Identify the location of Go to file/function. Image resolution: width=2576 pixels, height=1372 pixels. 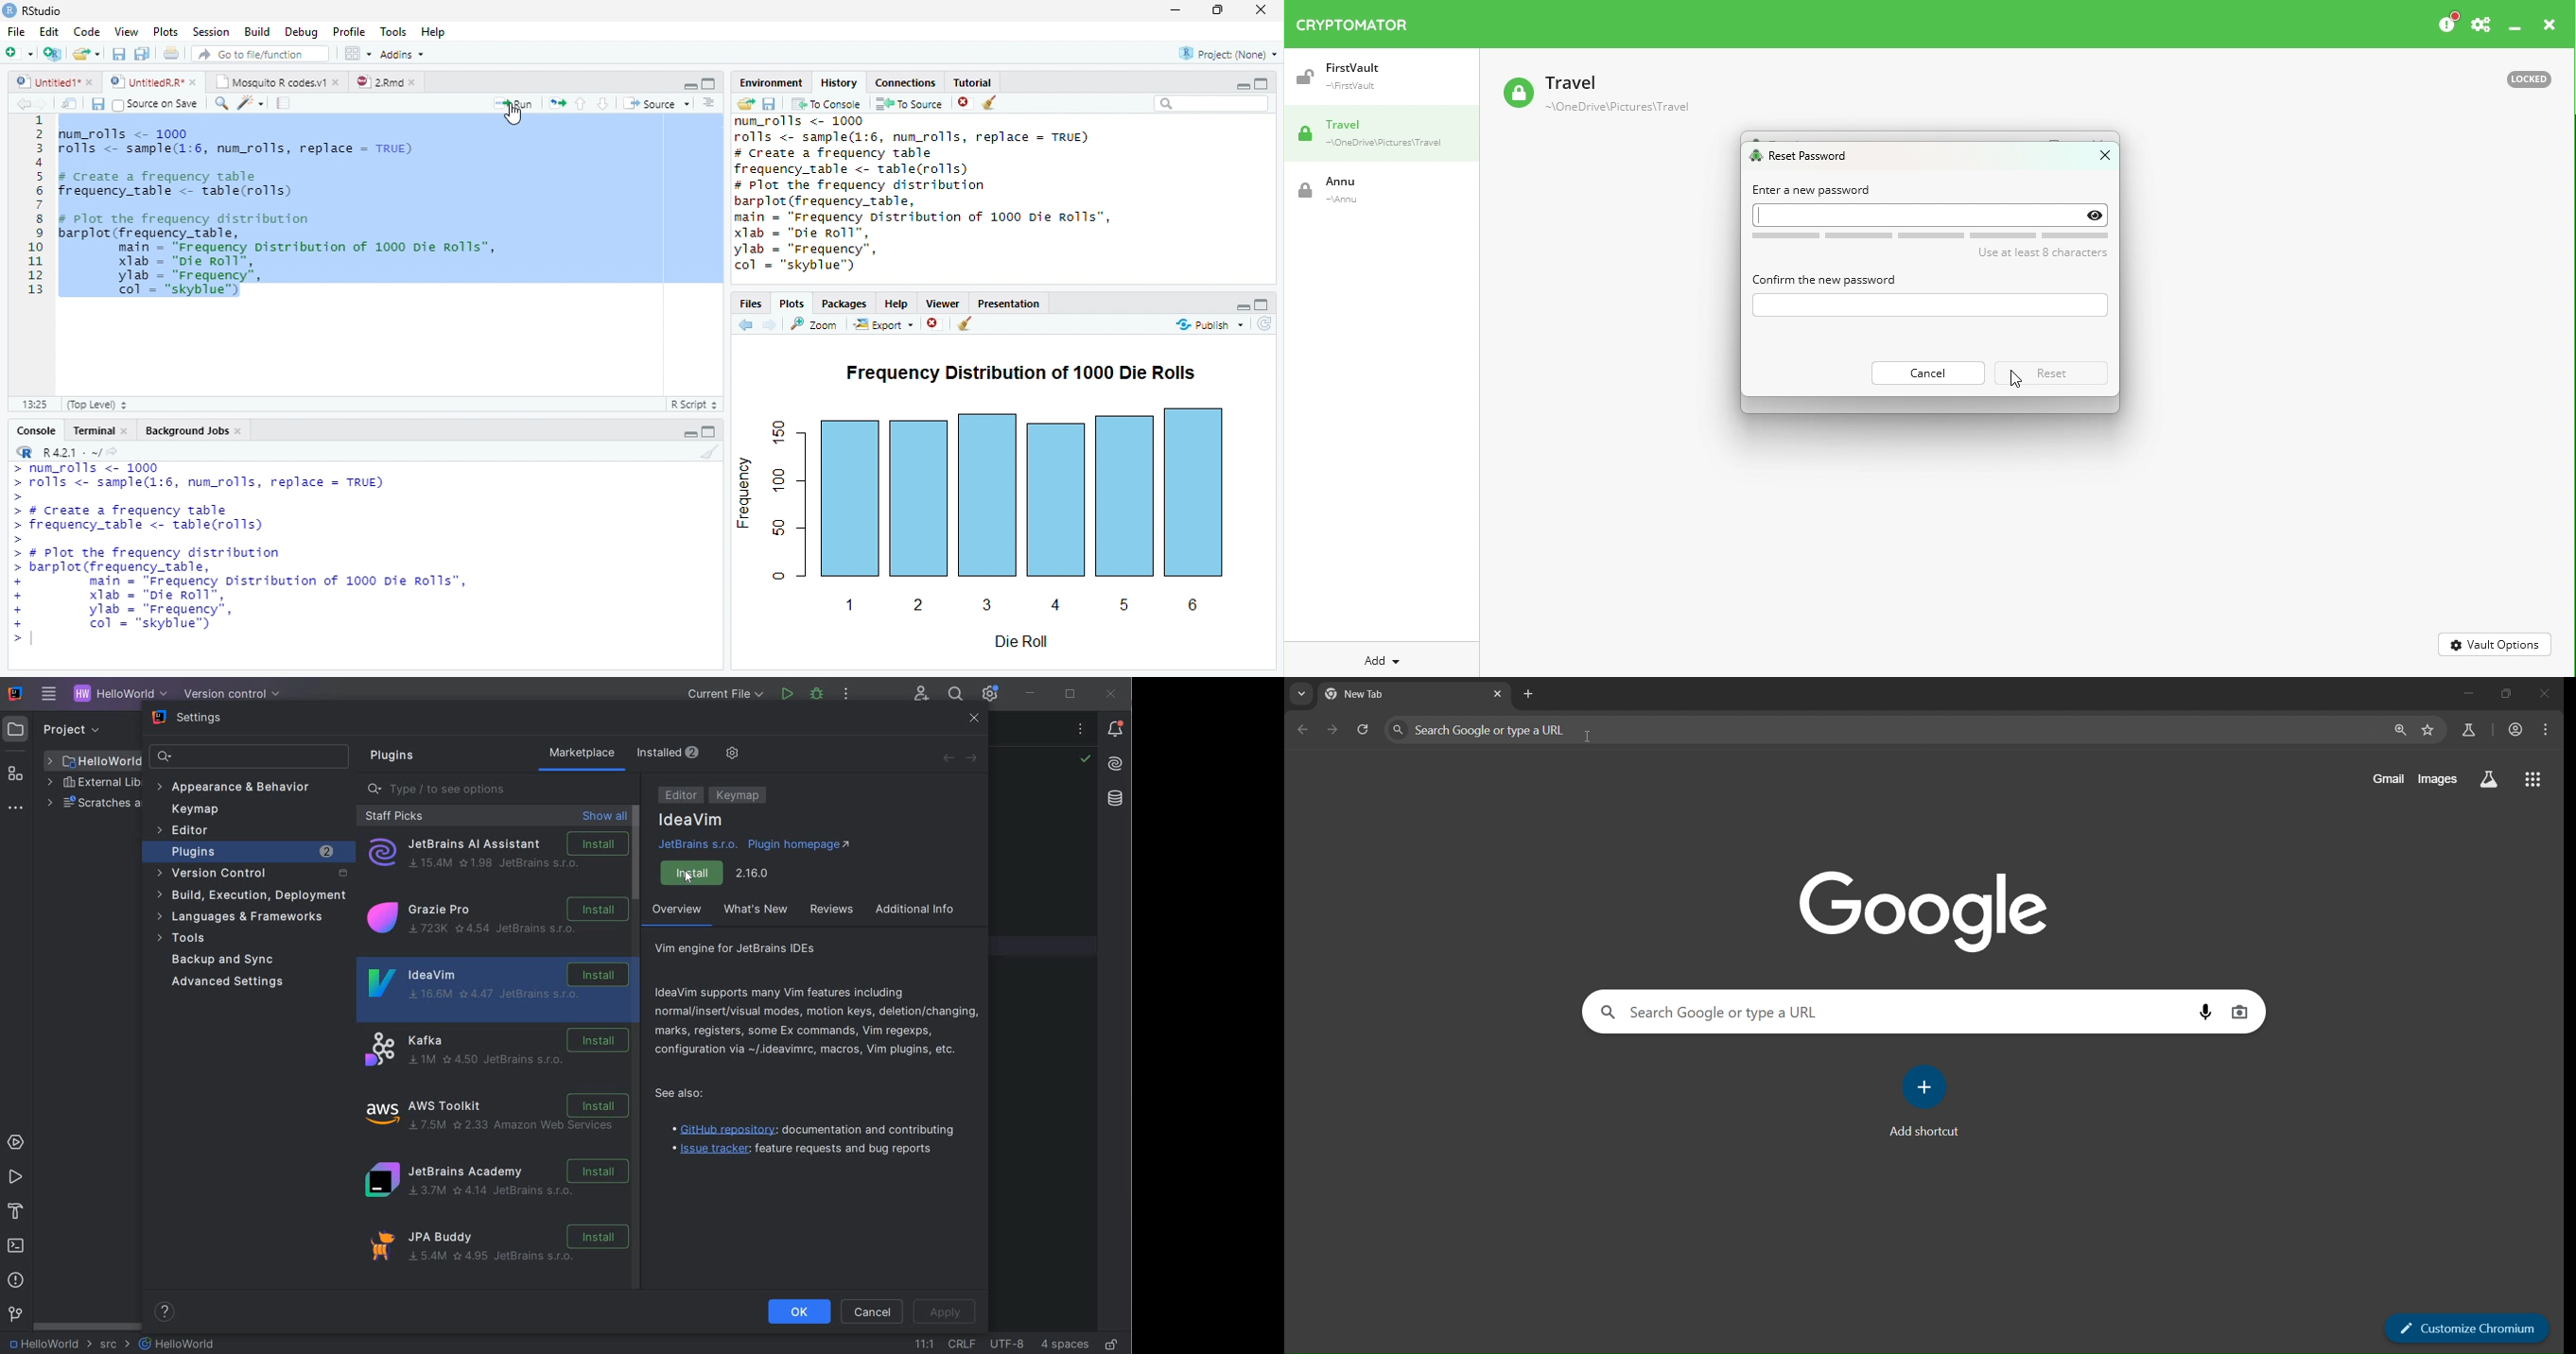
(259, 54).